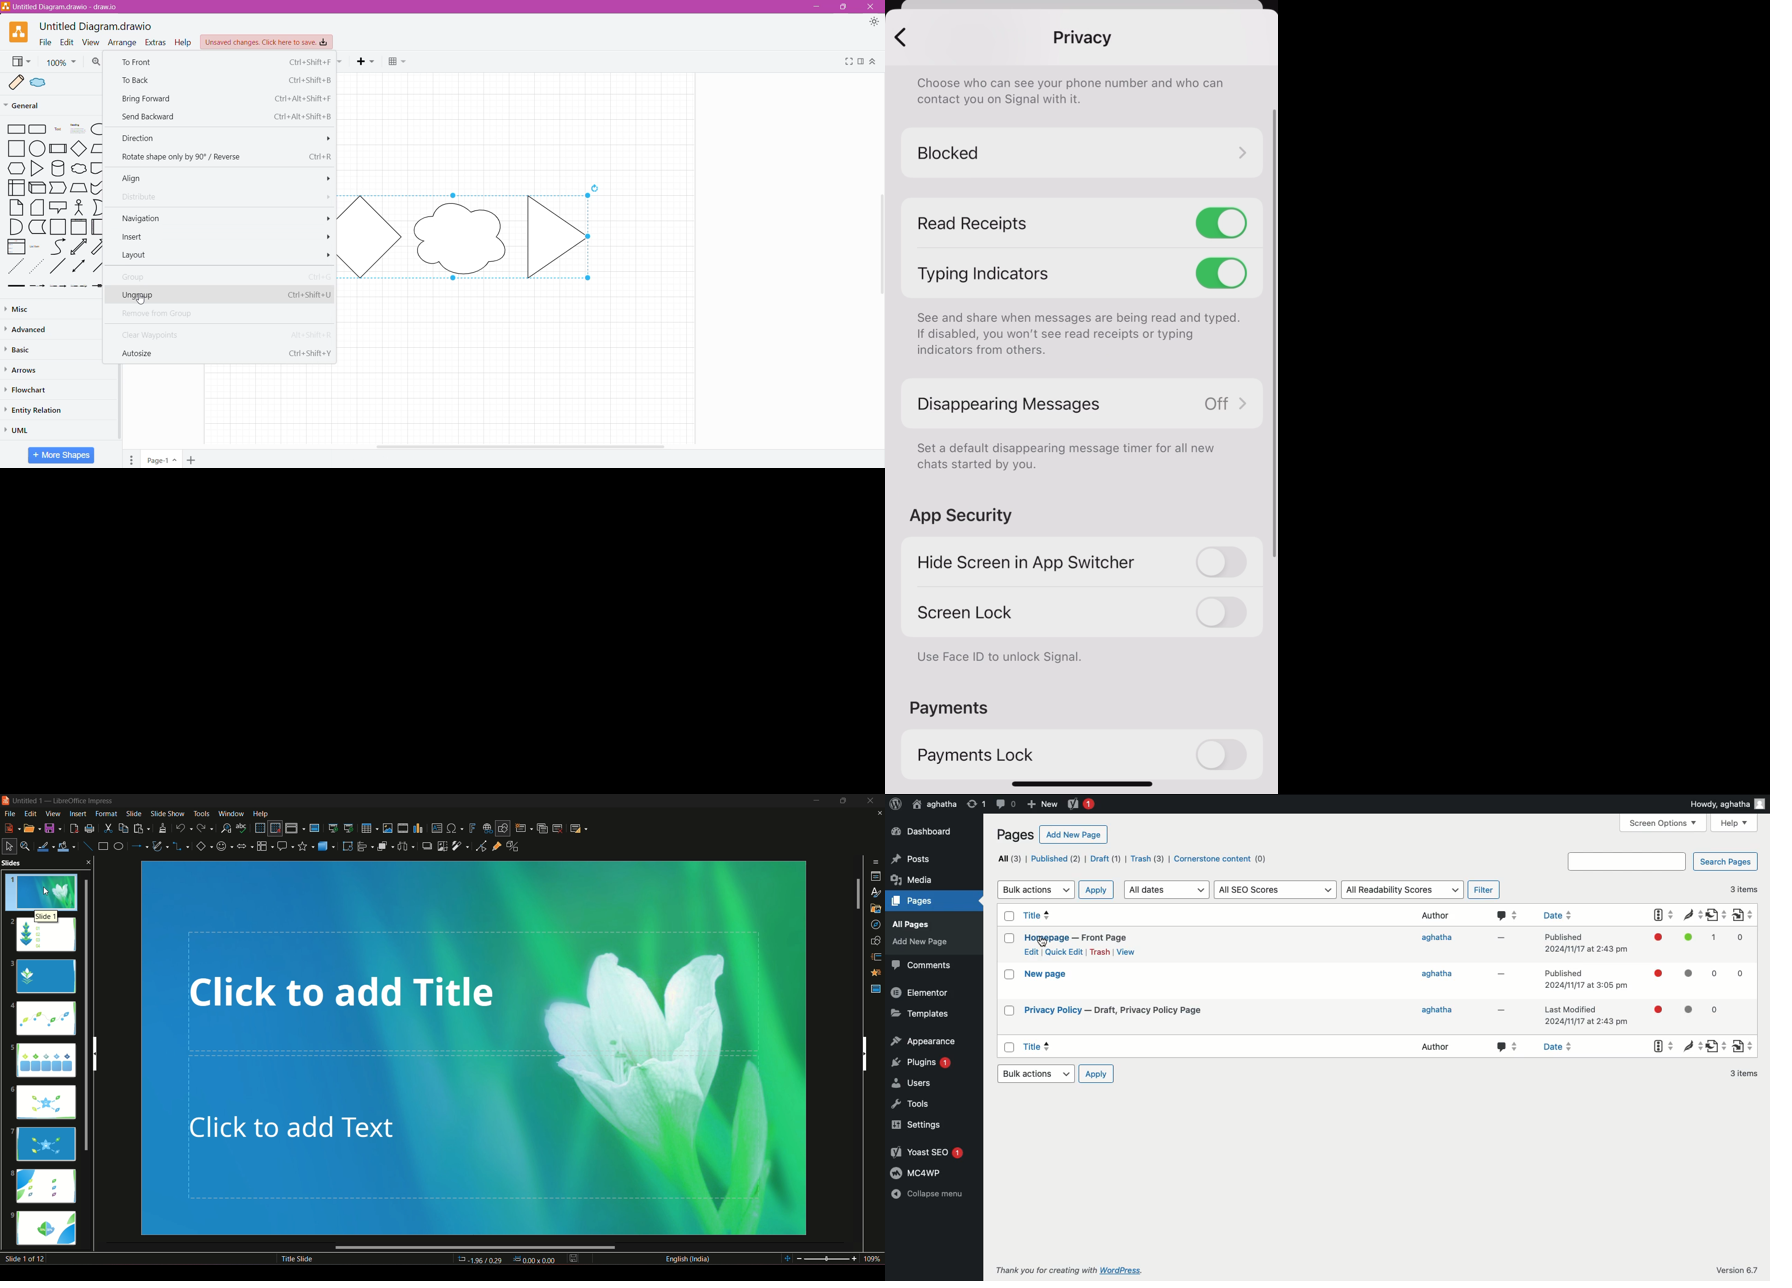 This screenshot has width=1792, height=1288. I want to click on filter, so click(460, 846).